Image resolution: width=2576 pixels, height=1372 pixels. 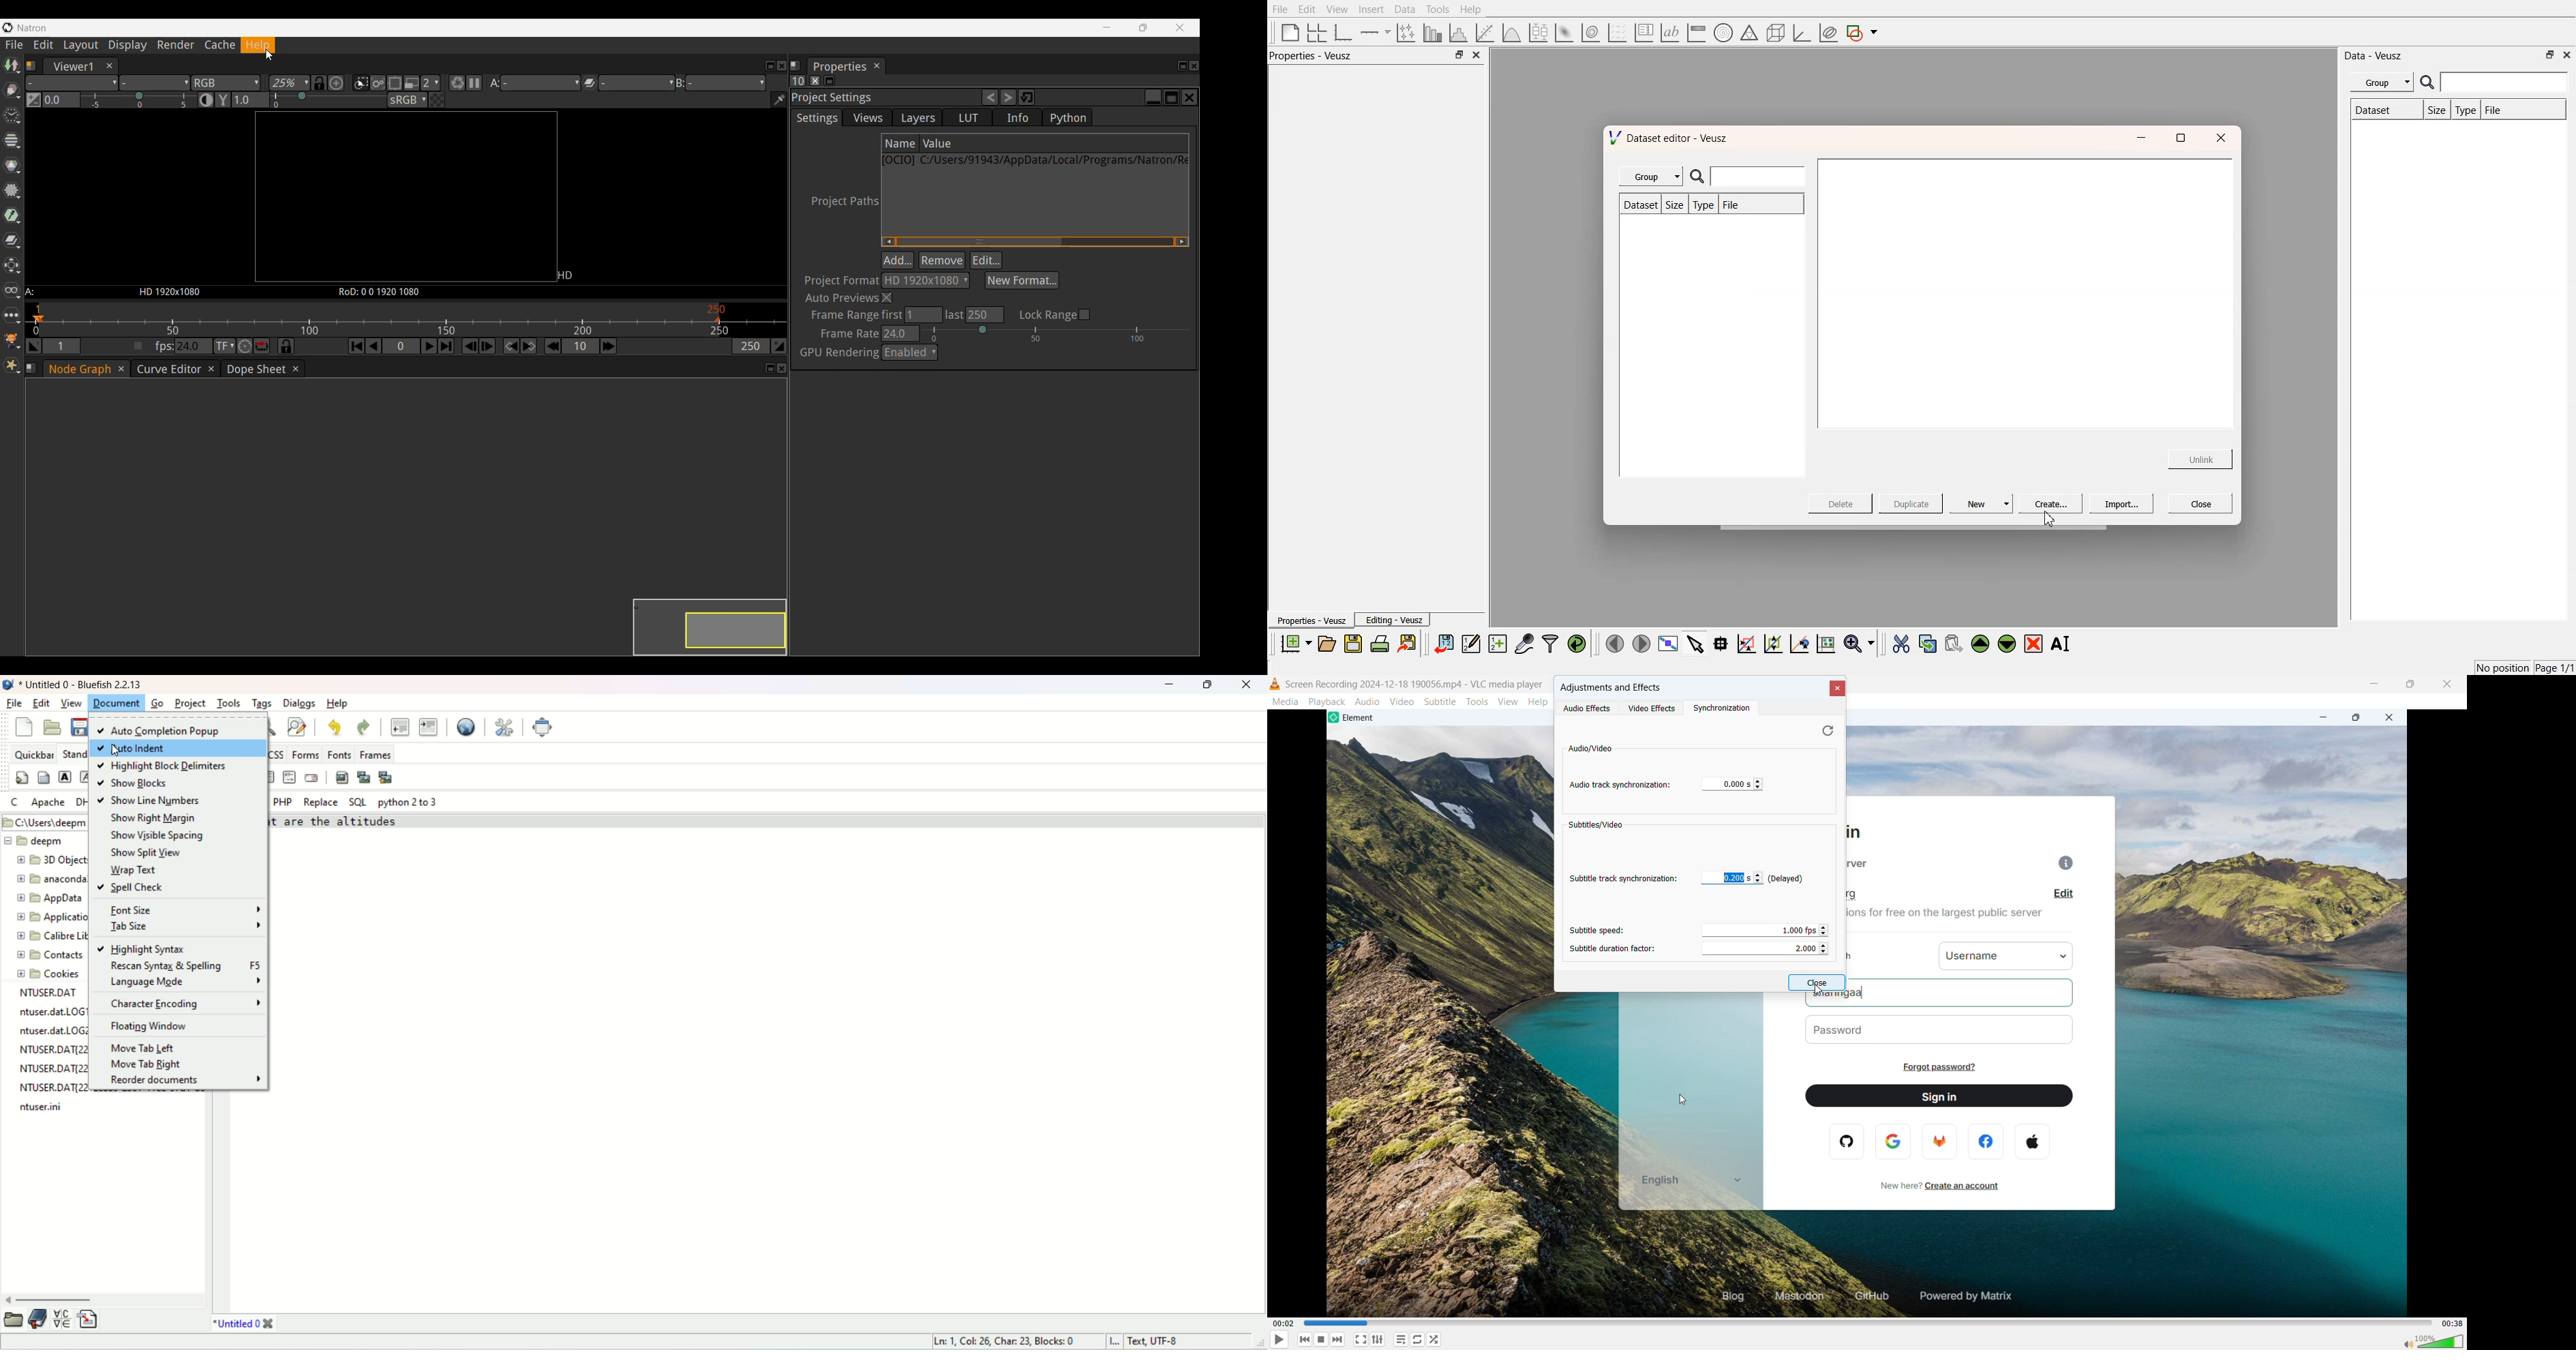 What do you see at coordinates (1951, 918) in the screenshot?
I see `join millions for free on the largest public server.` at bounding box center [1951, 918].